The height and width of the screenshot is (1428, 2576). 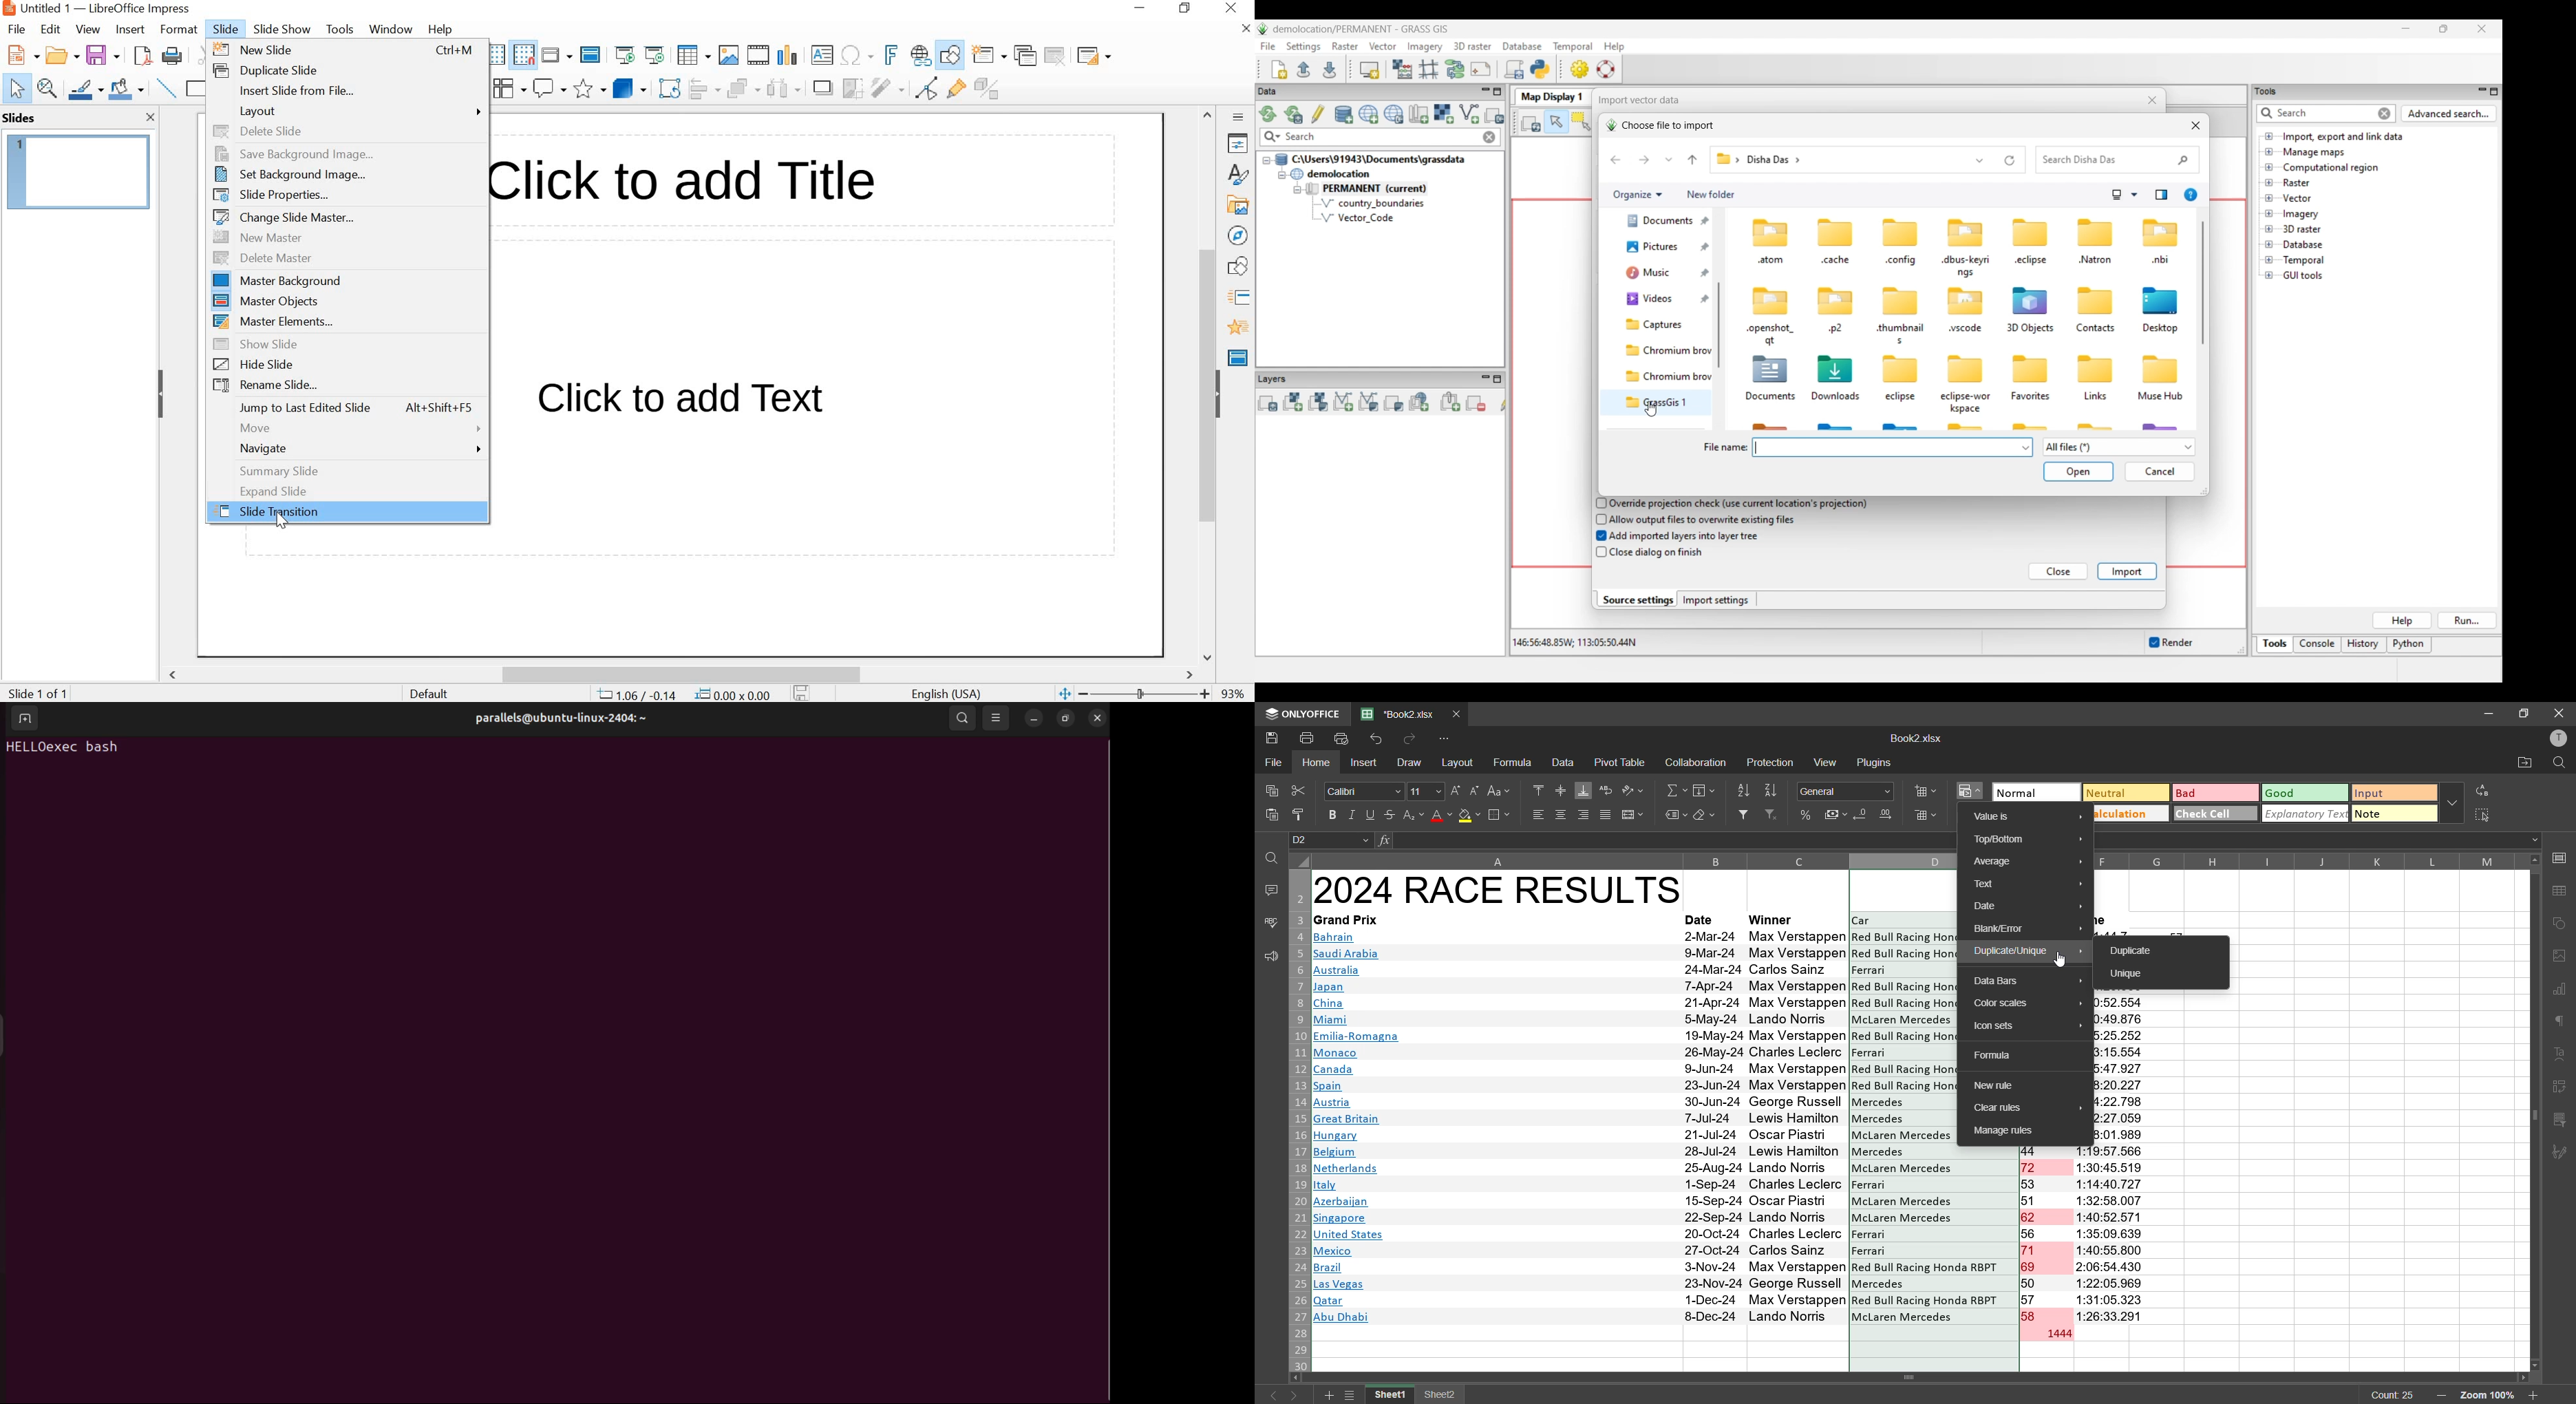 I want to click on find, so click(x=1271, y=858).